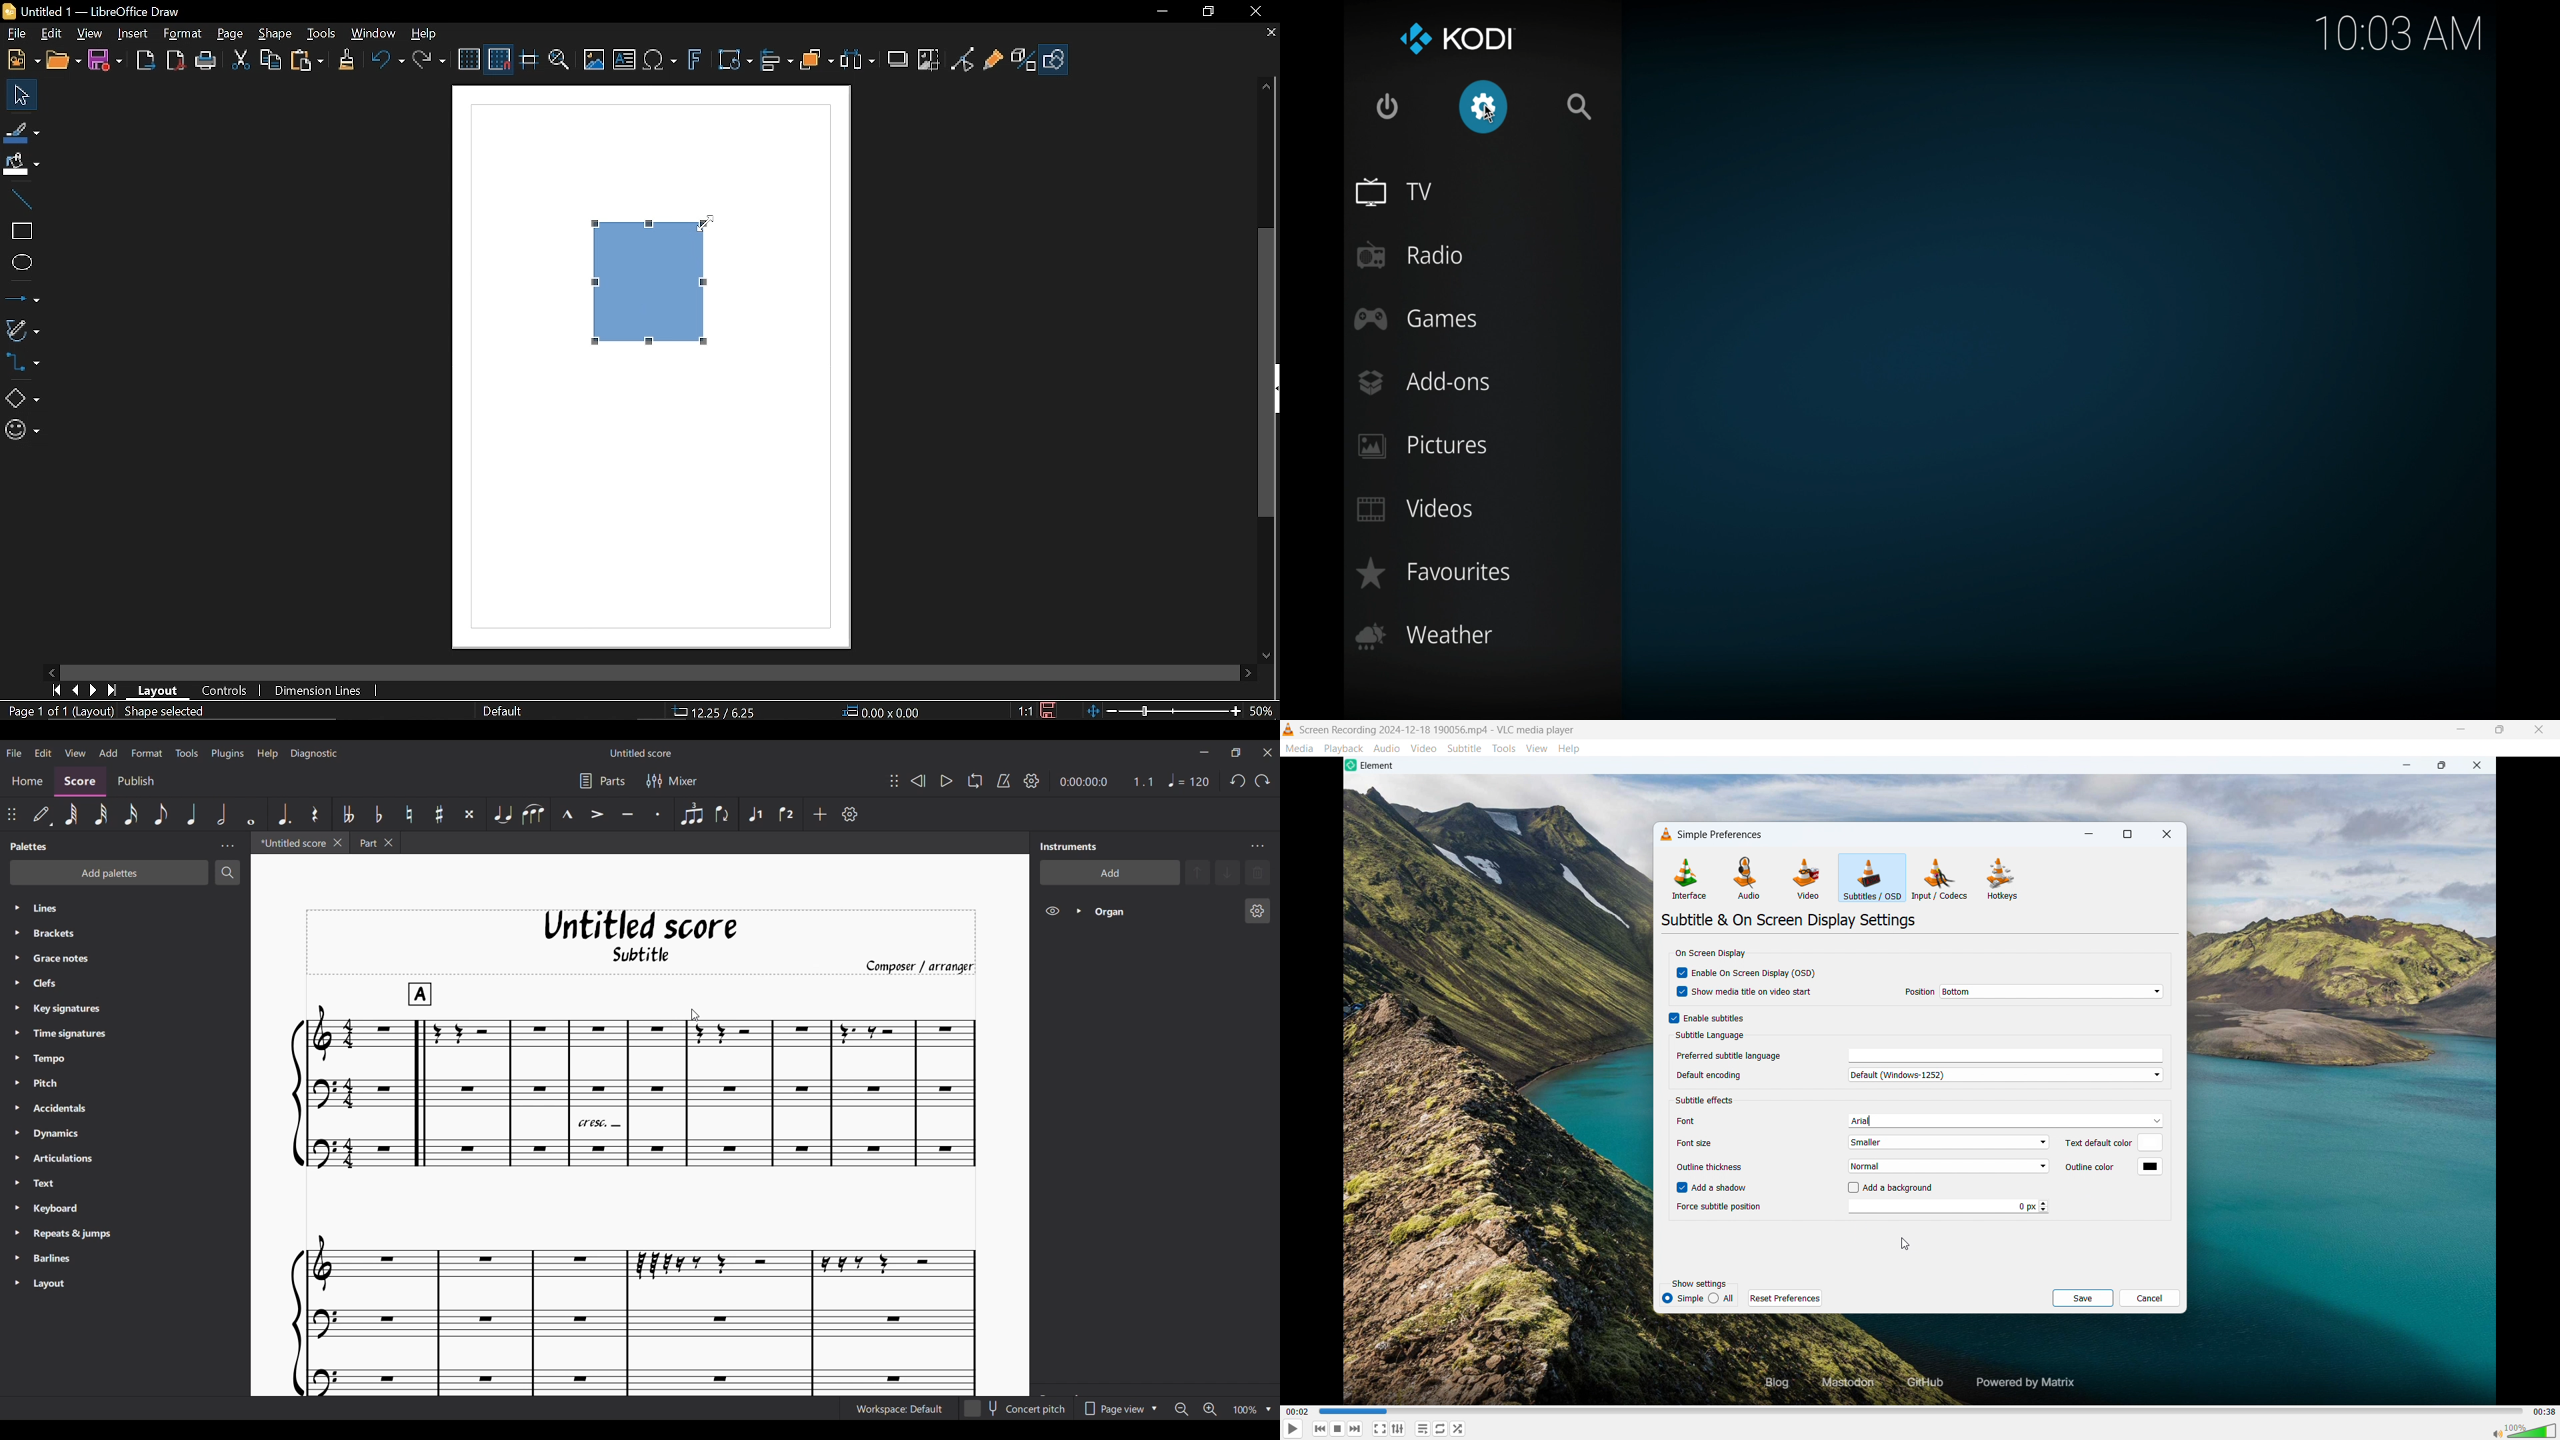 The image size is (2576, 1456). I want to click on Half note, so click(221, 813).